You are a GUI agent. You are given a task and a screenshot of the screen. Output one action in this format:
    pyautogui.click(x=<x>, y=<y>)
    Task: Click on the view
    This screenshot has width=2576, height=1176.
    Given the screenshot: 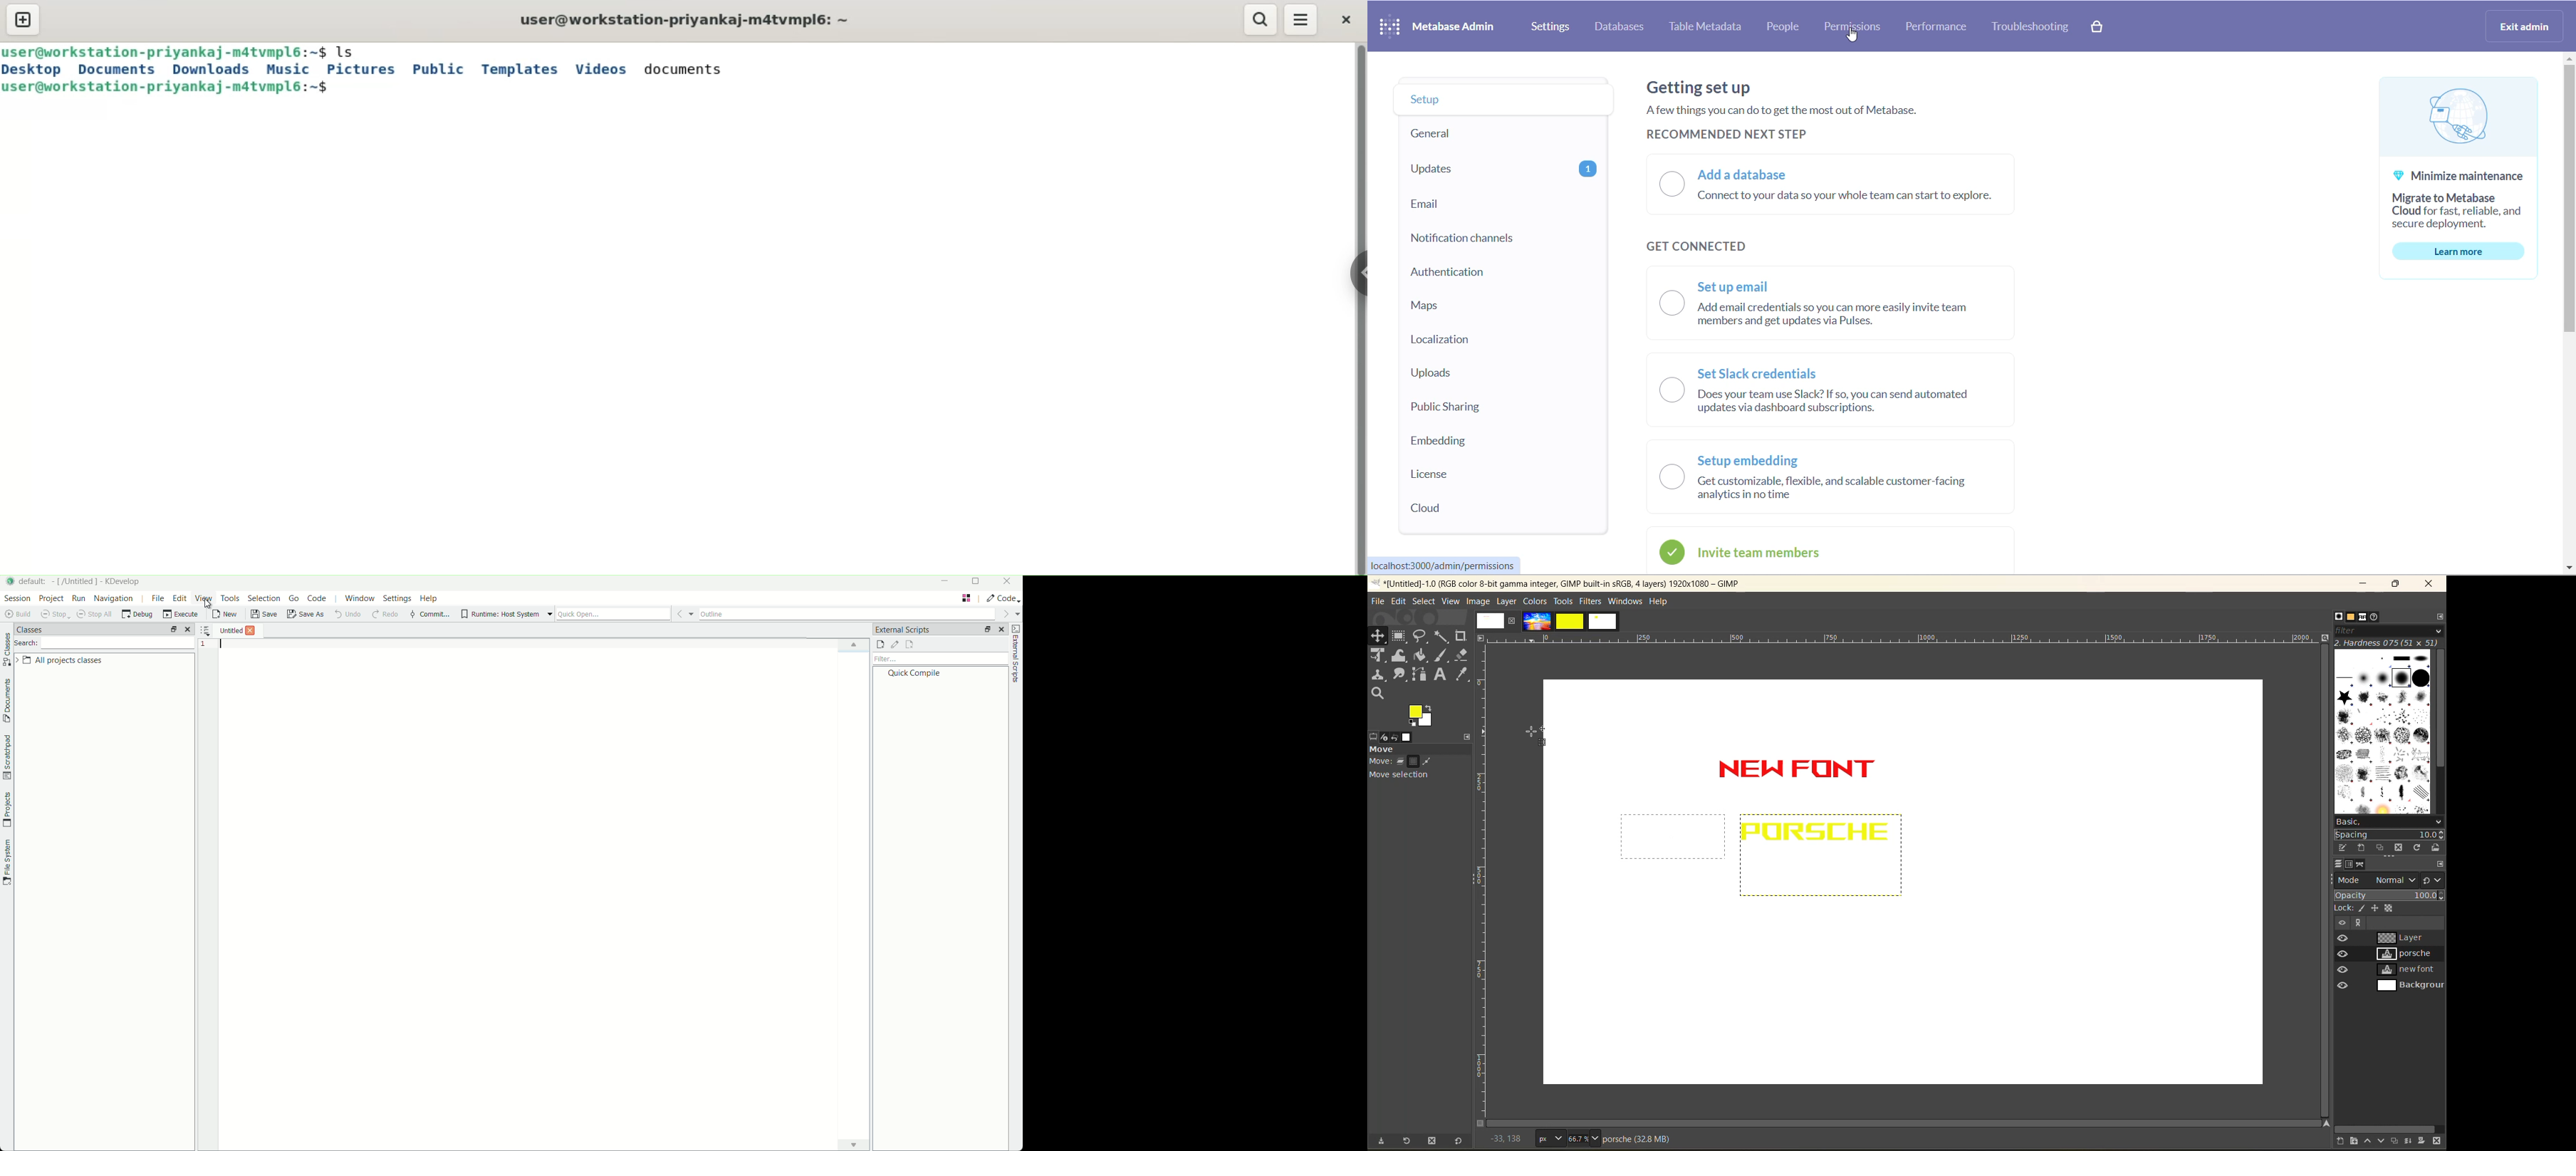 What is the action you would take?
    pyautogui.click(x=1450, y=602)
    